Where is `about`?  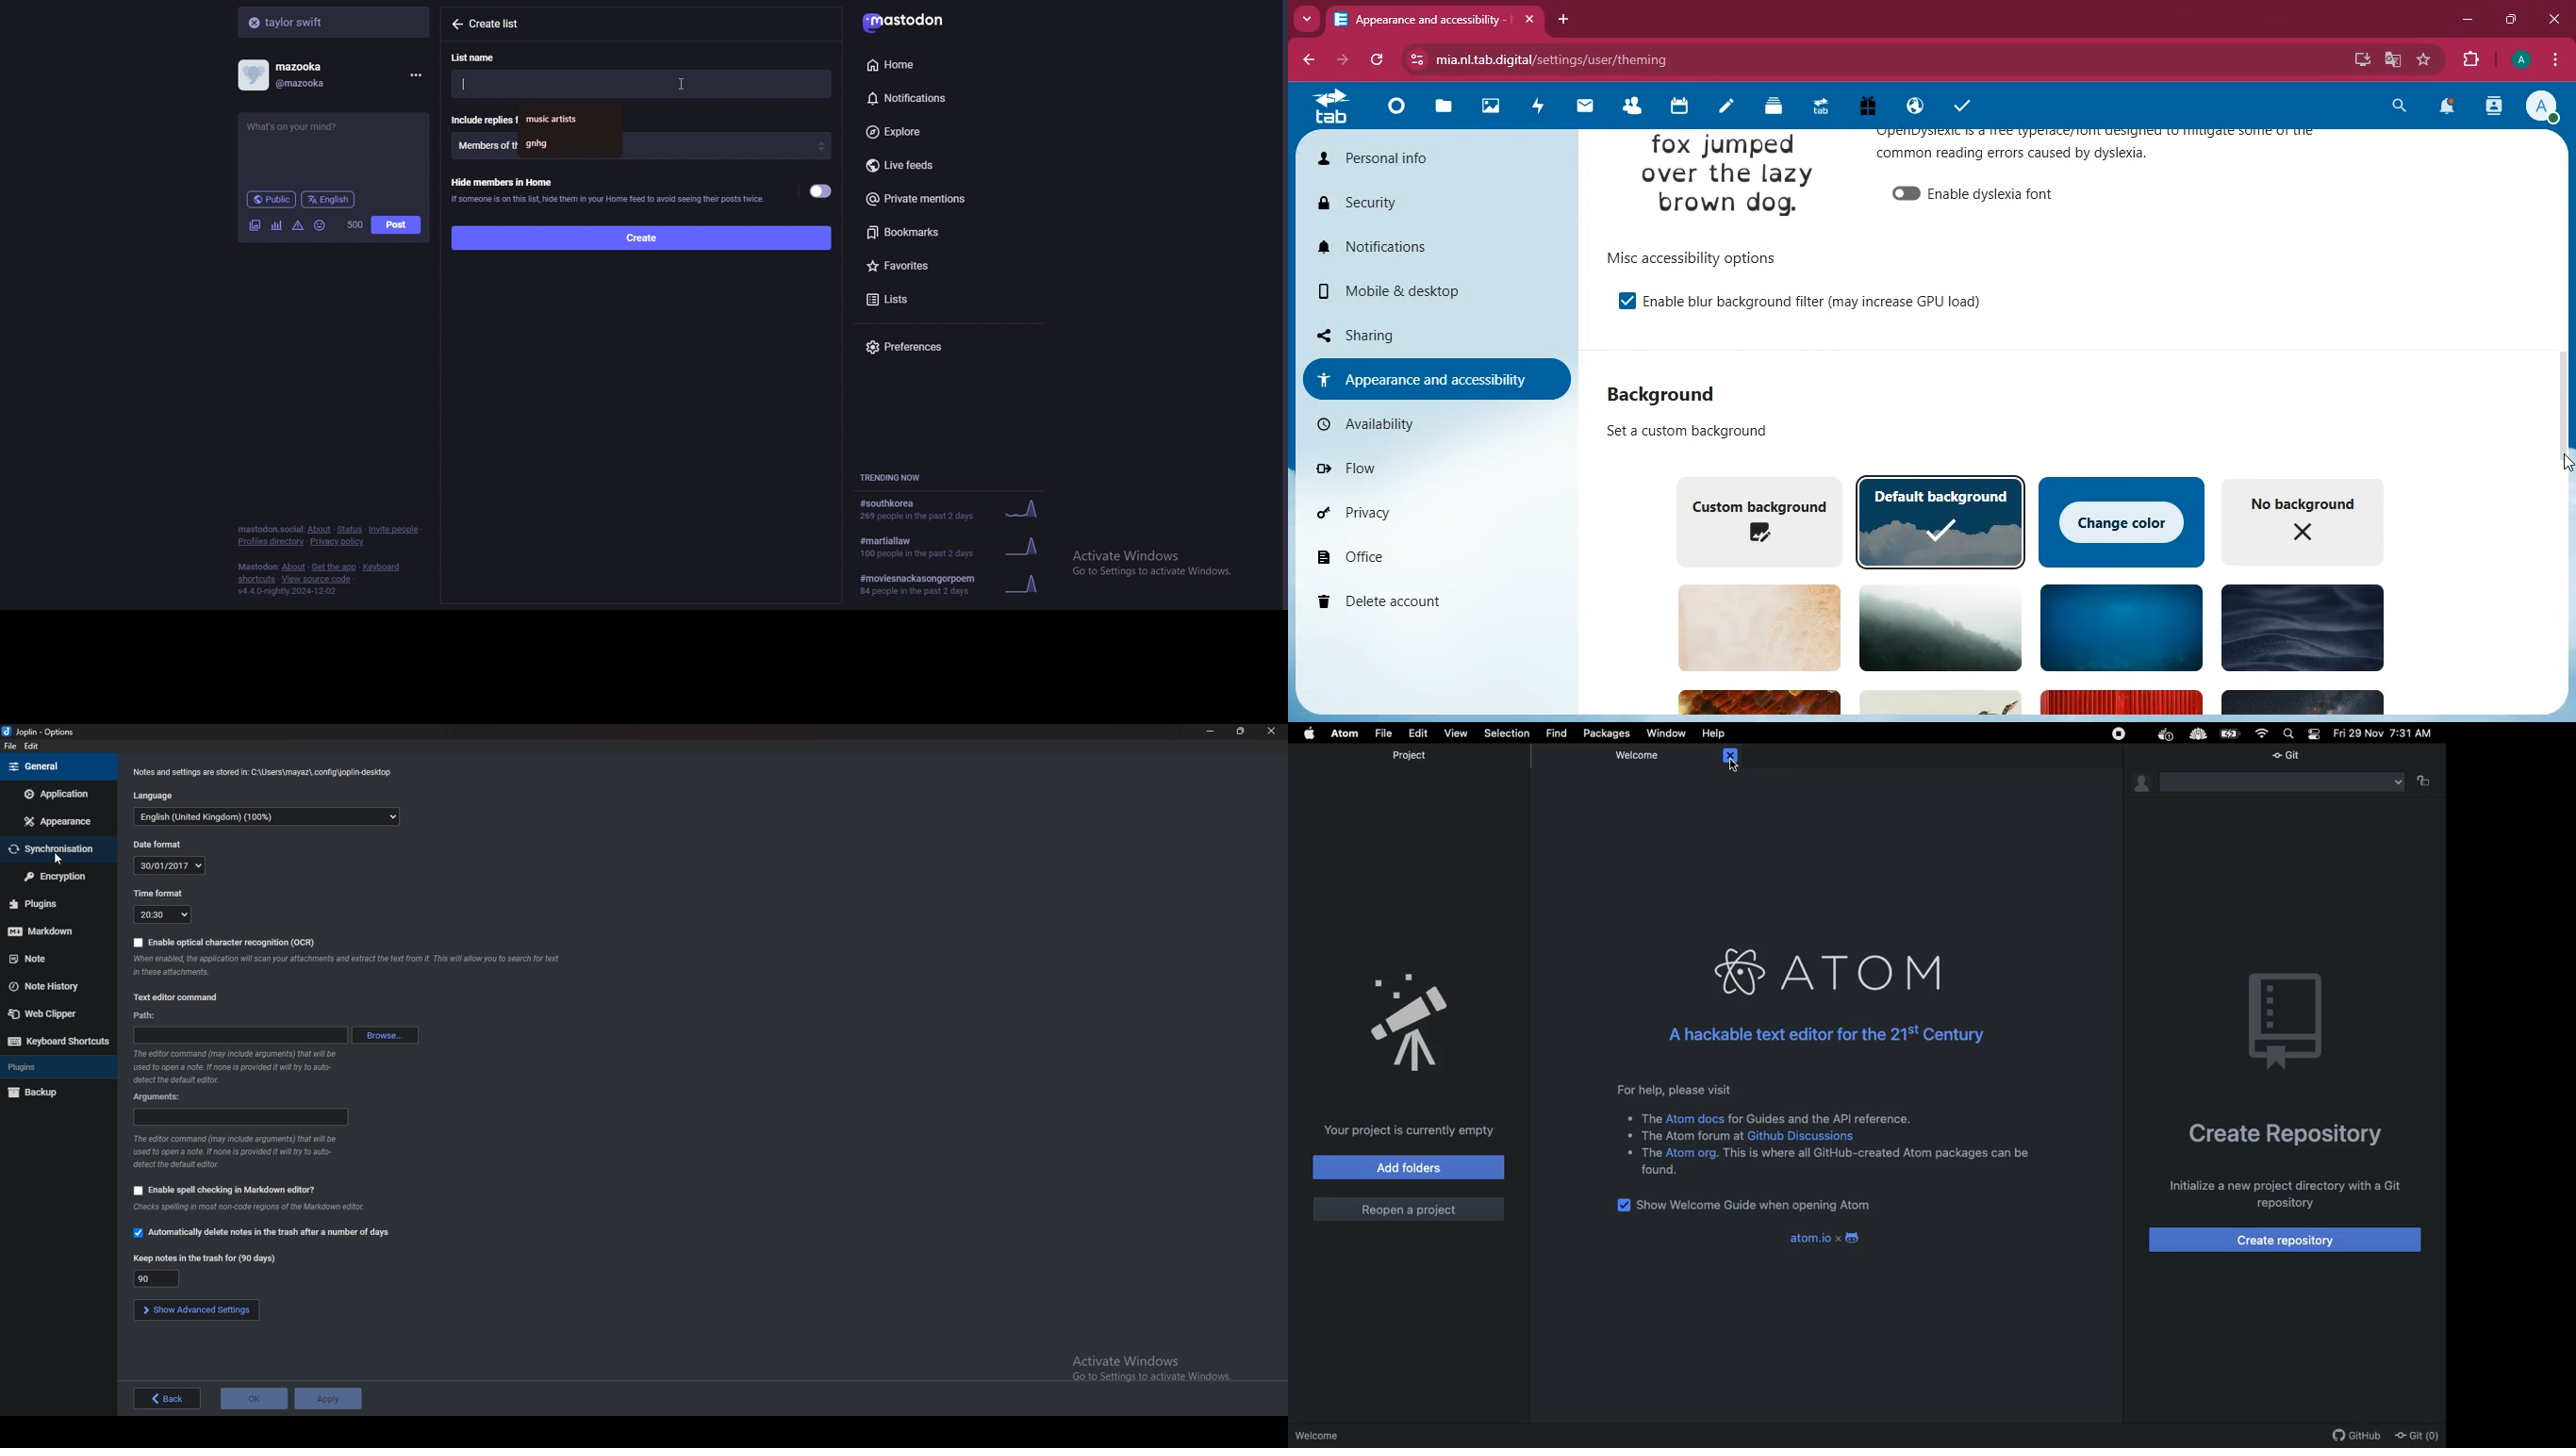
about is located at coordinates (319, 530).